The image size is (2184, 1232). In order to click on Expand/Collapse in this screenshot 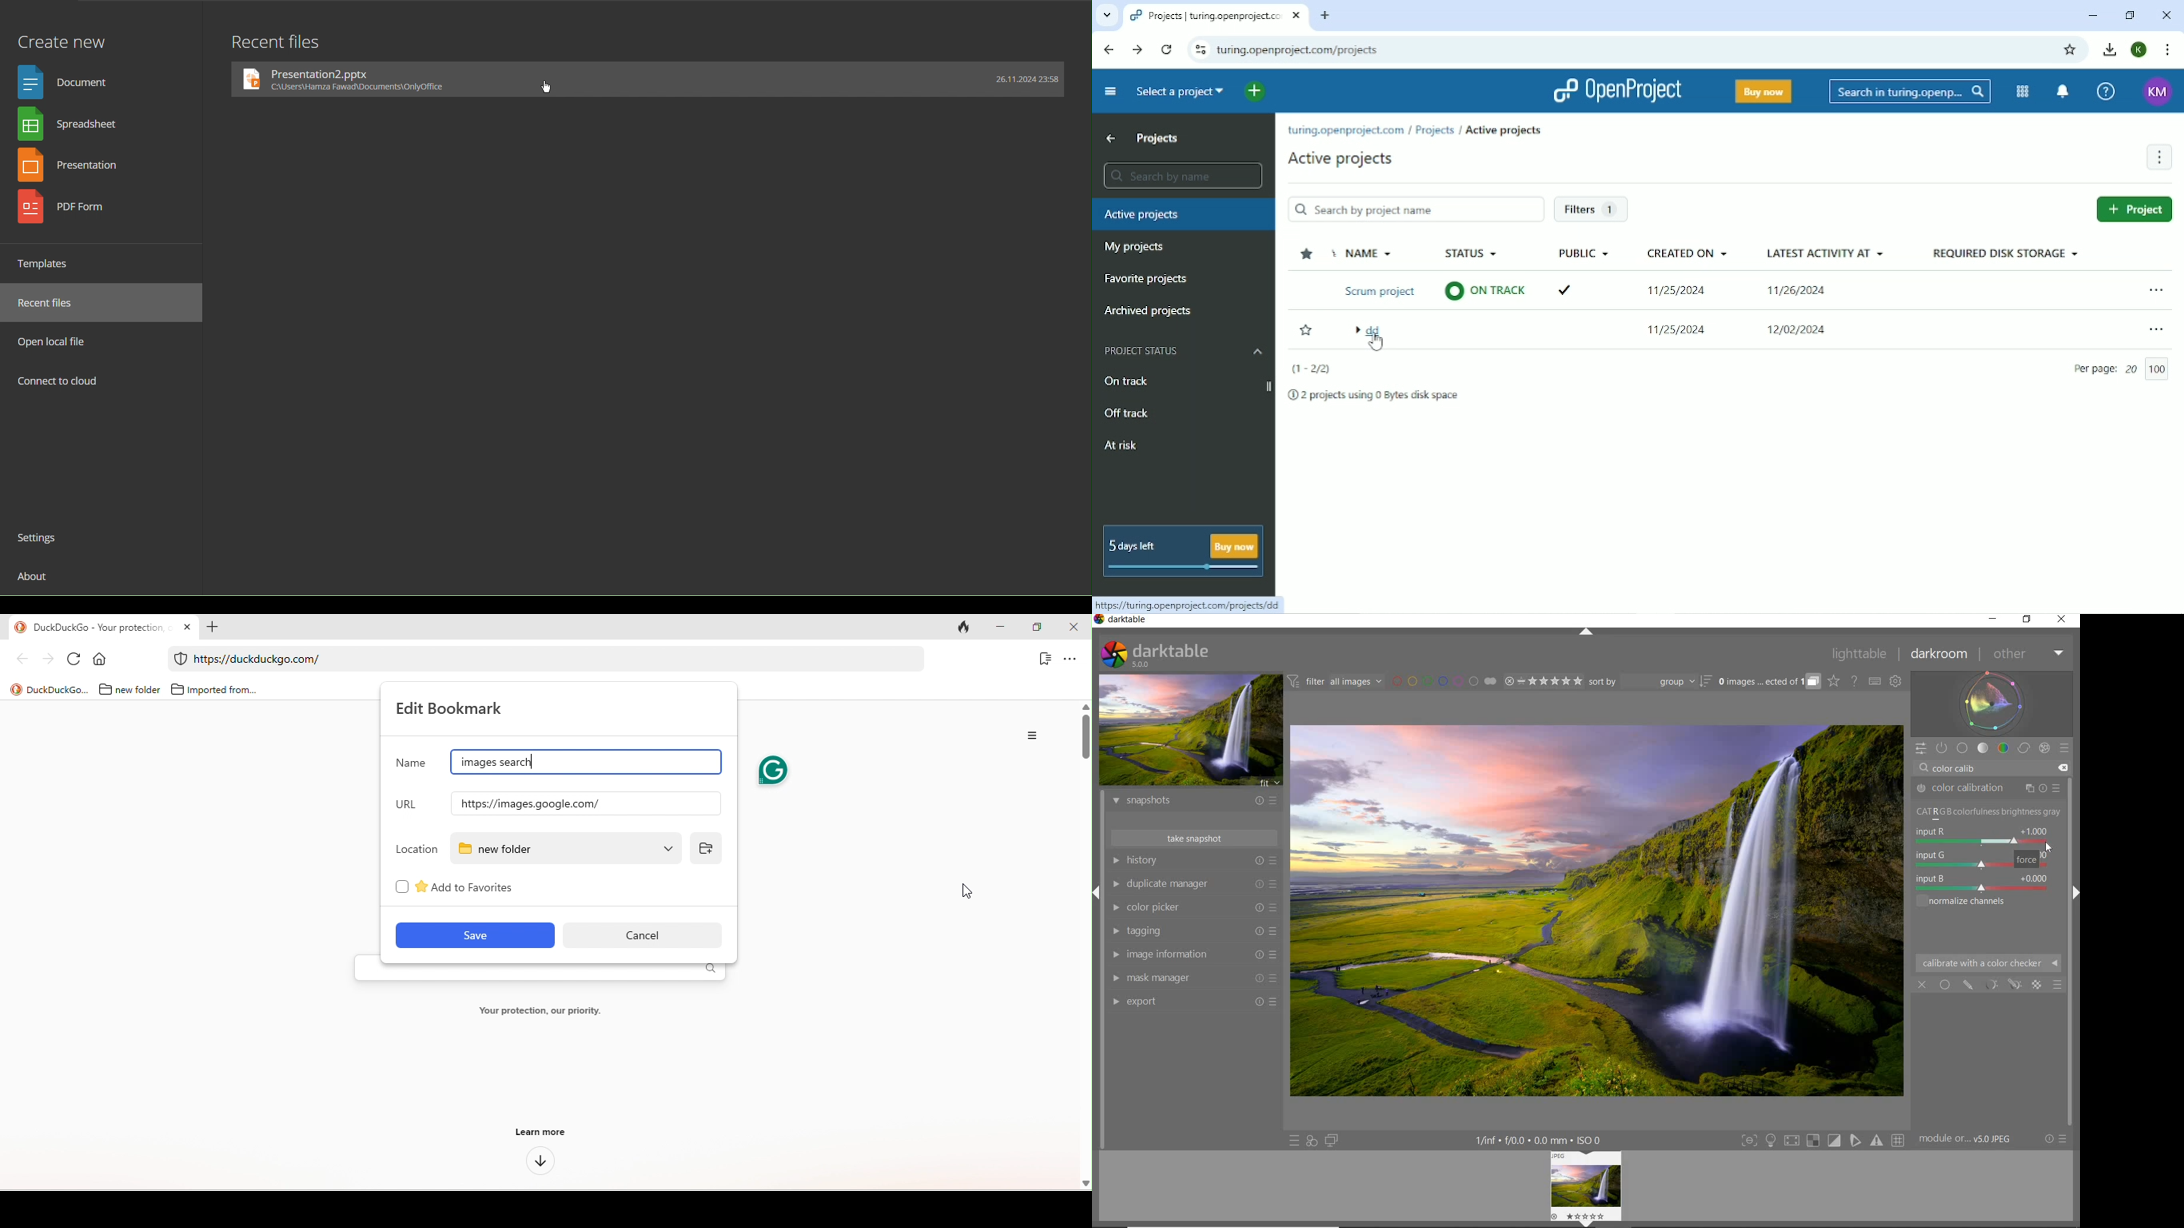, I will do `click(1098, 892)`.